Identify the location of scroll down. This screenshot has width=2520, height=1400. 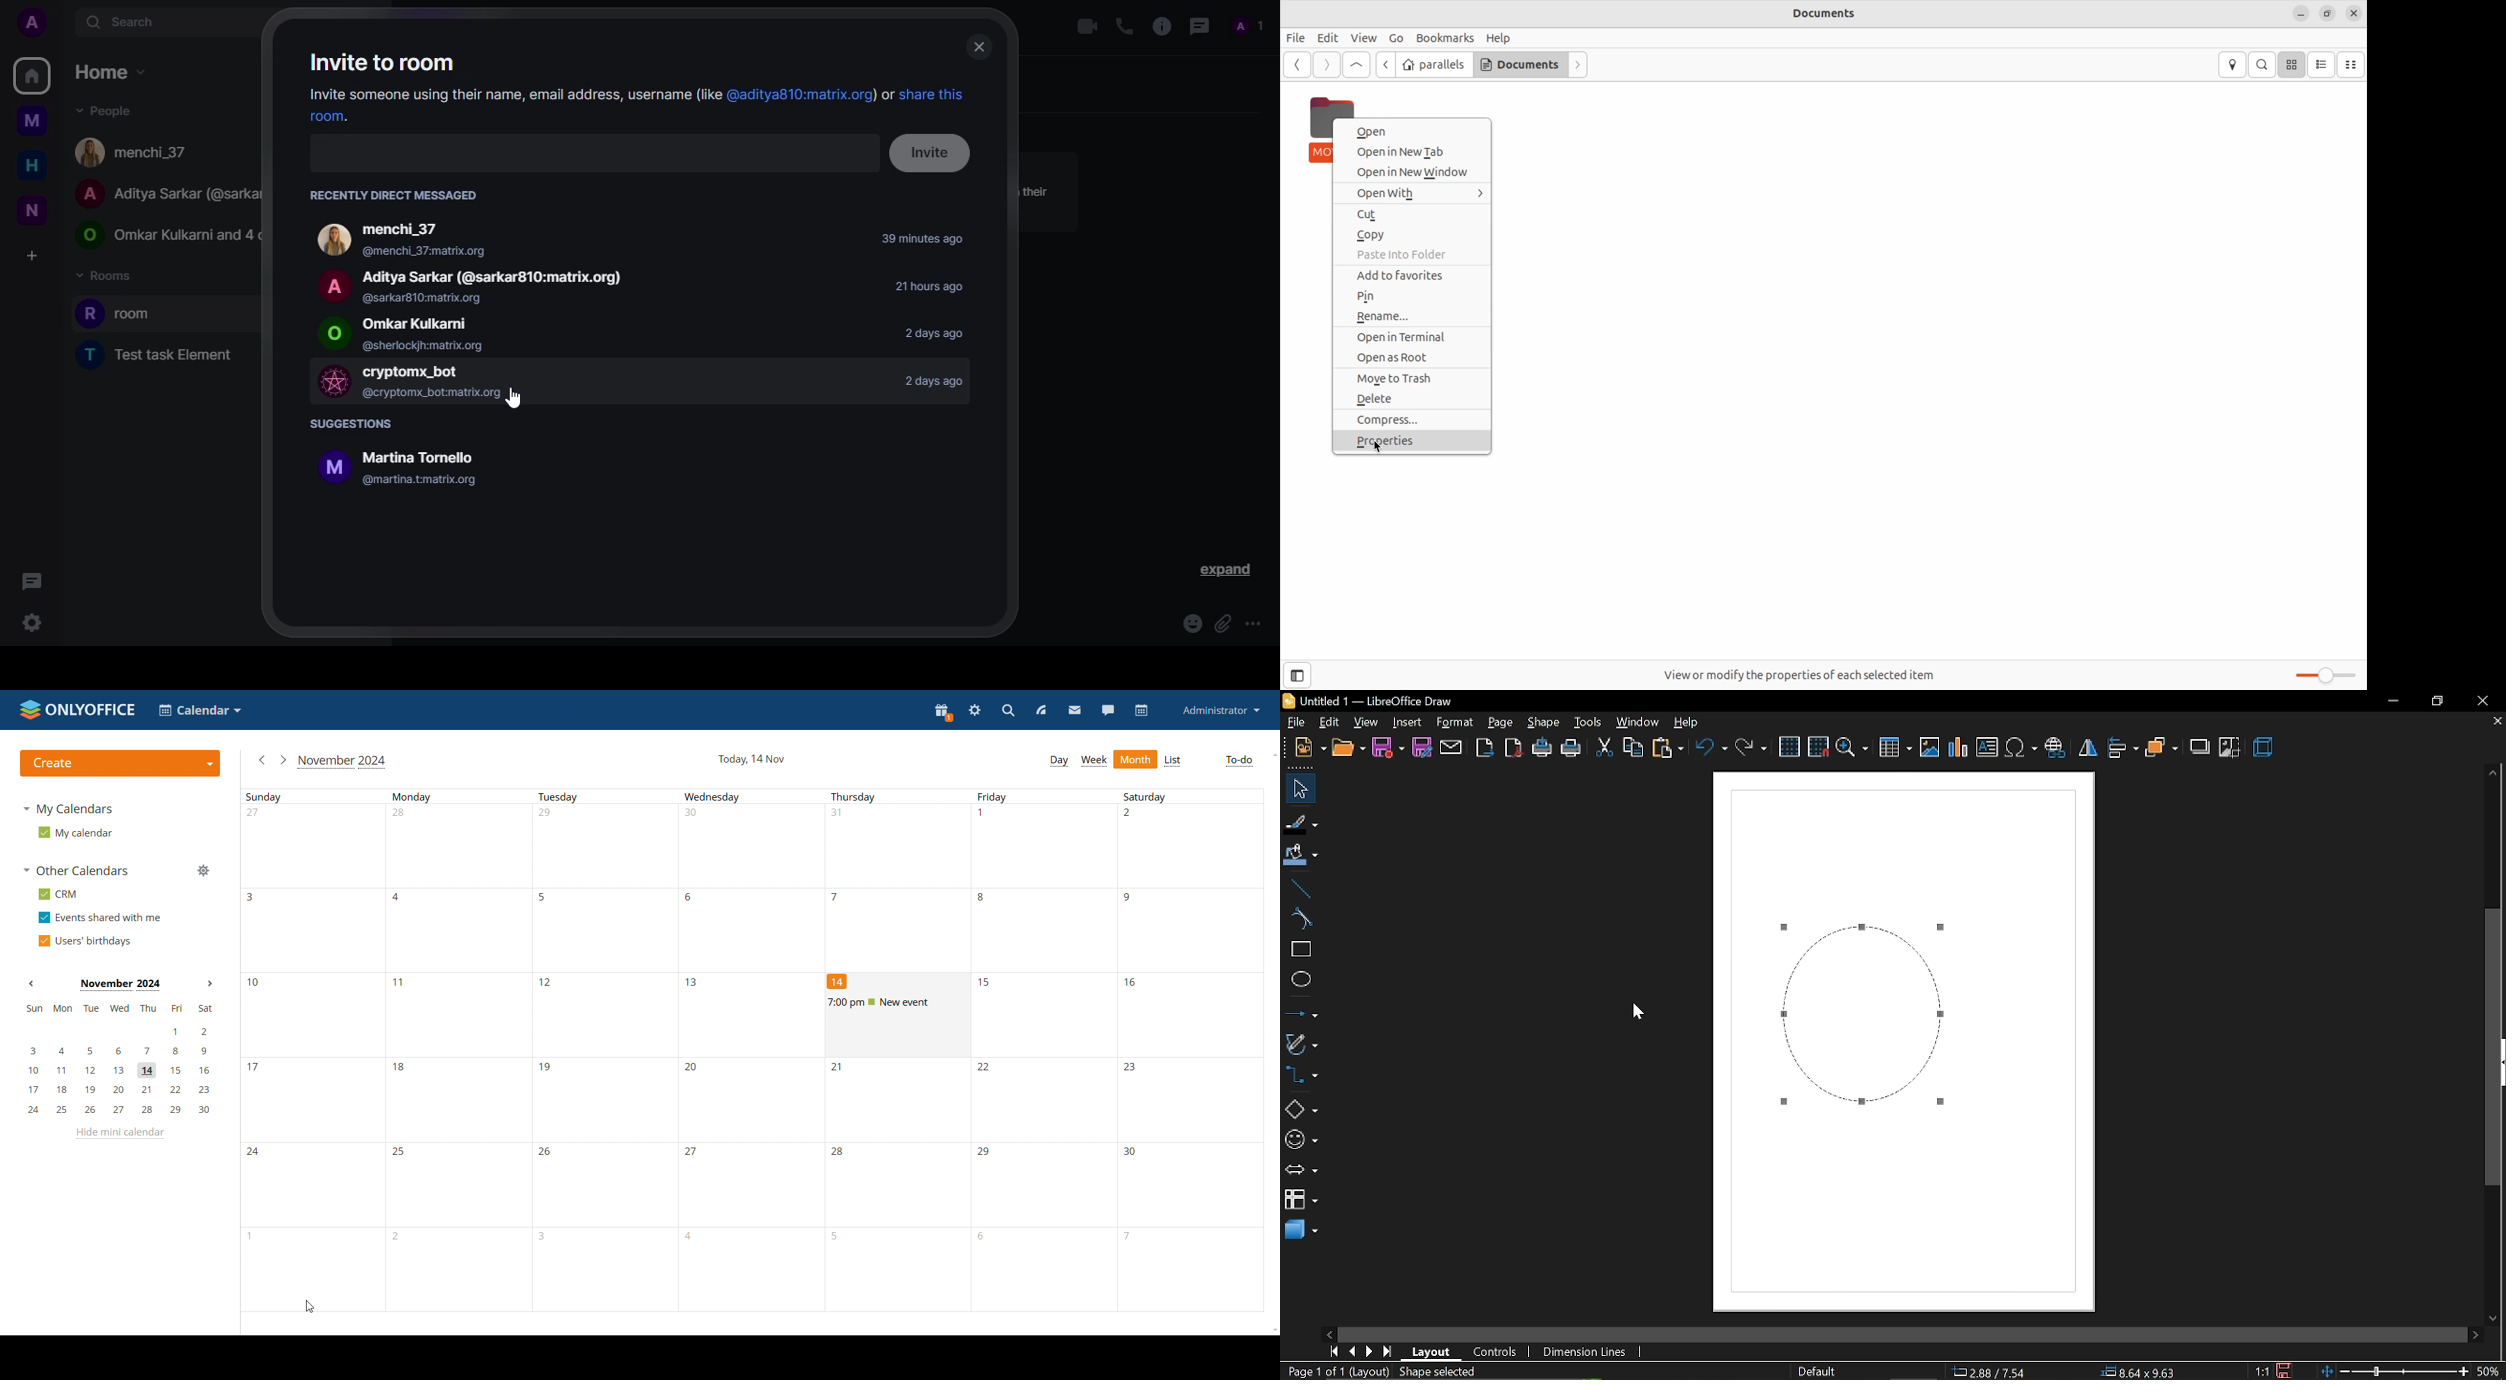
(1272, 1331).